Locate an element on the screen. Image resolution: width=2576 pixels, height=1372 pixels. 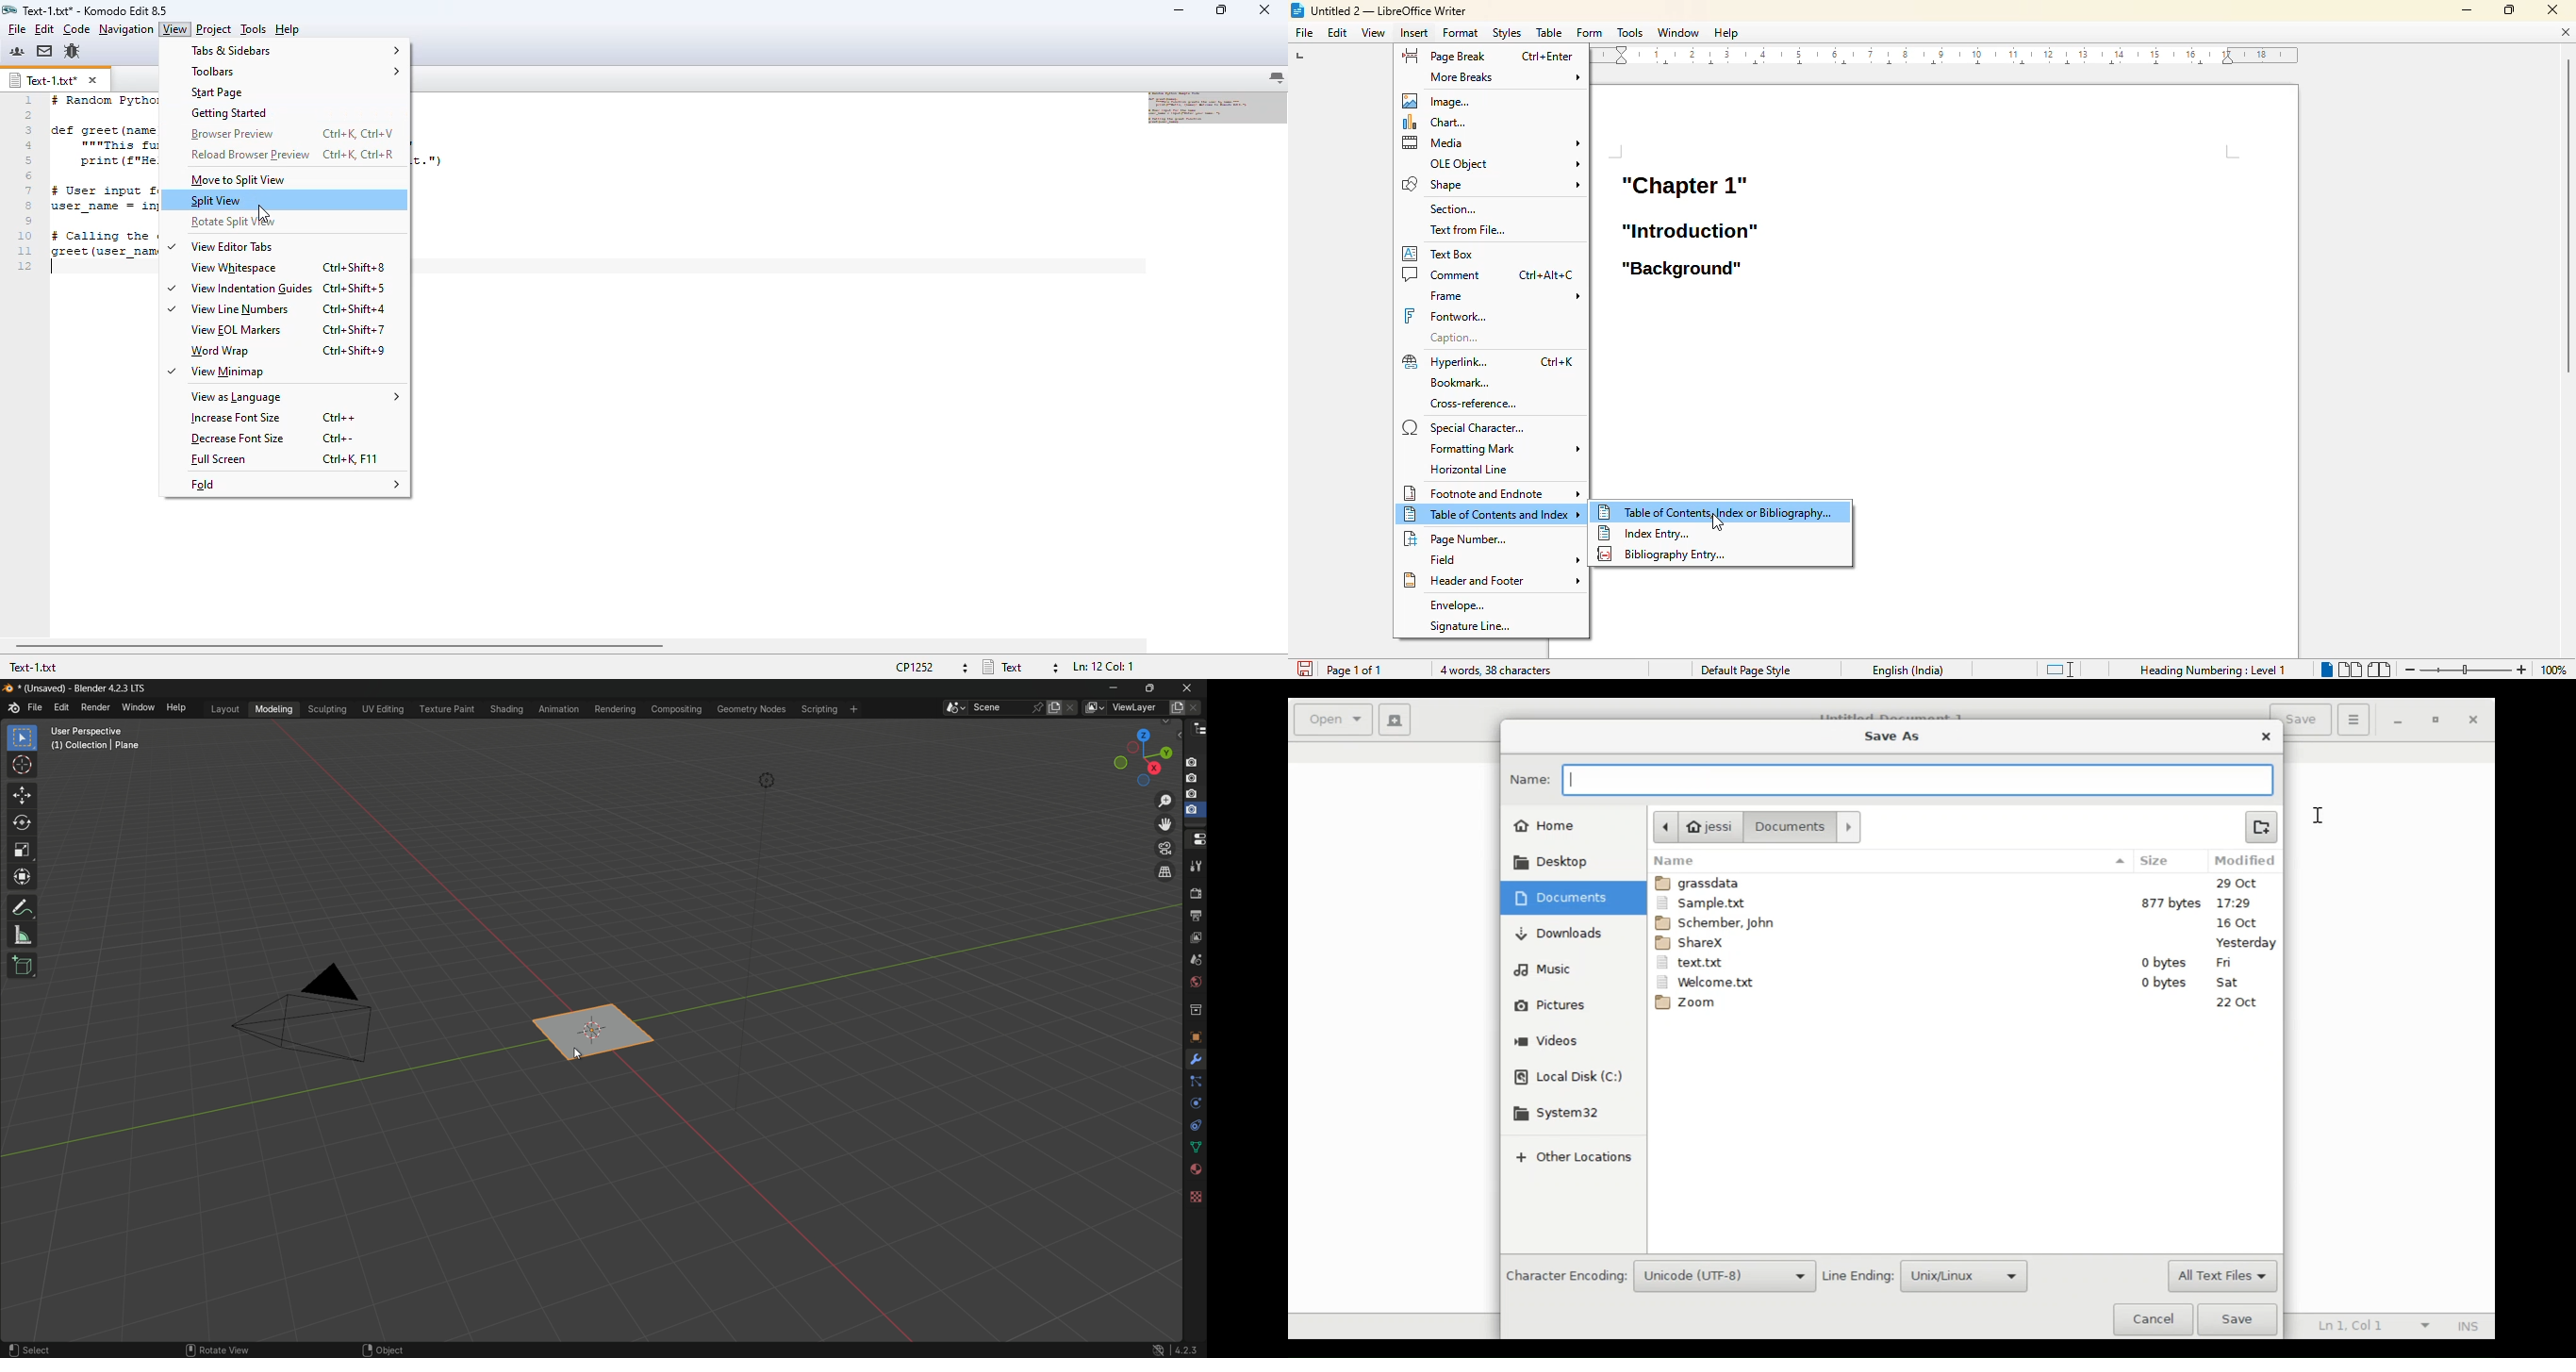
envelope is located at coordinates (1459, 606).